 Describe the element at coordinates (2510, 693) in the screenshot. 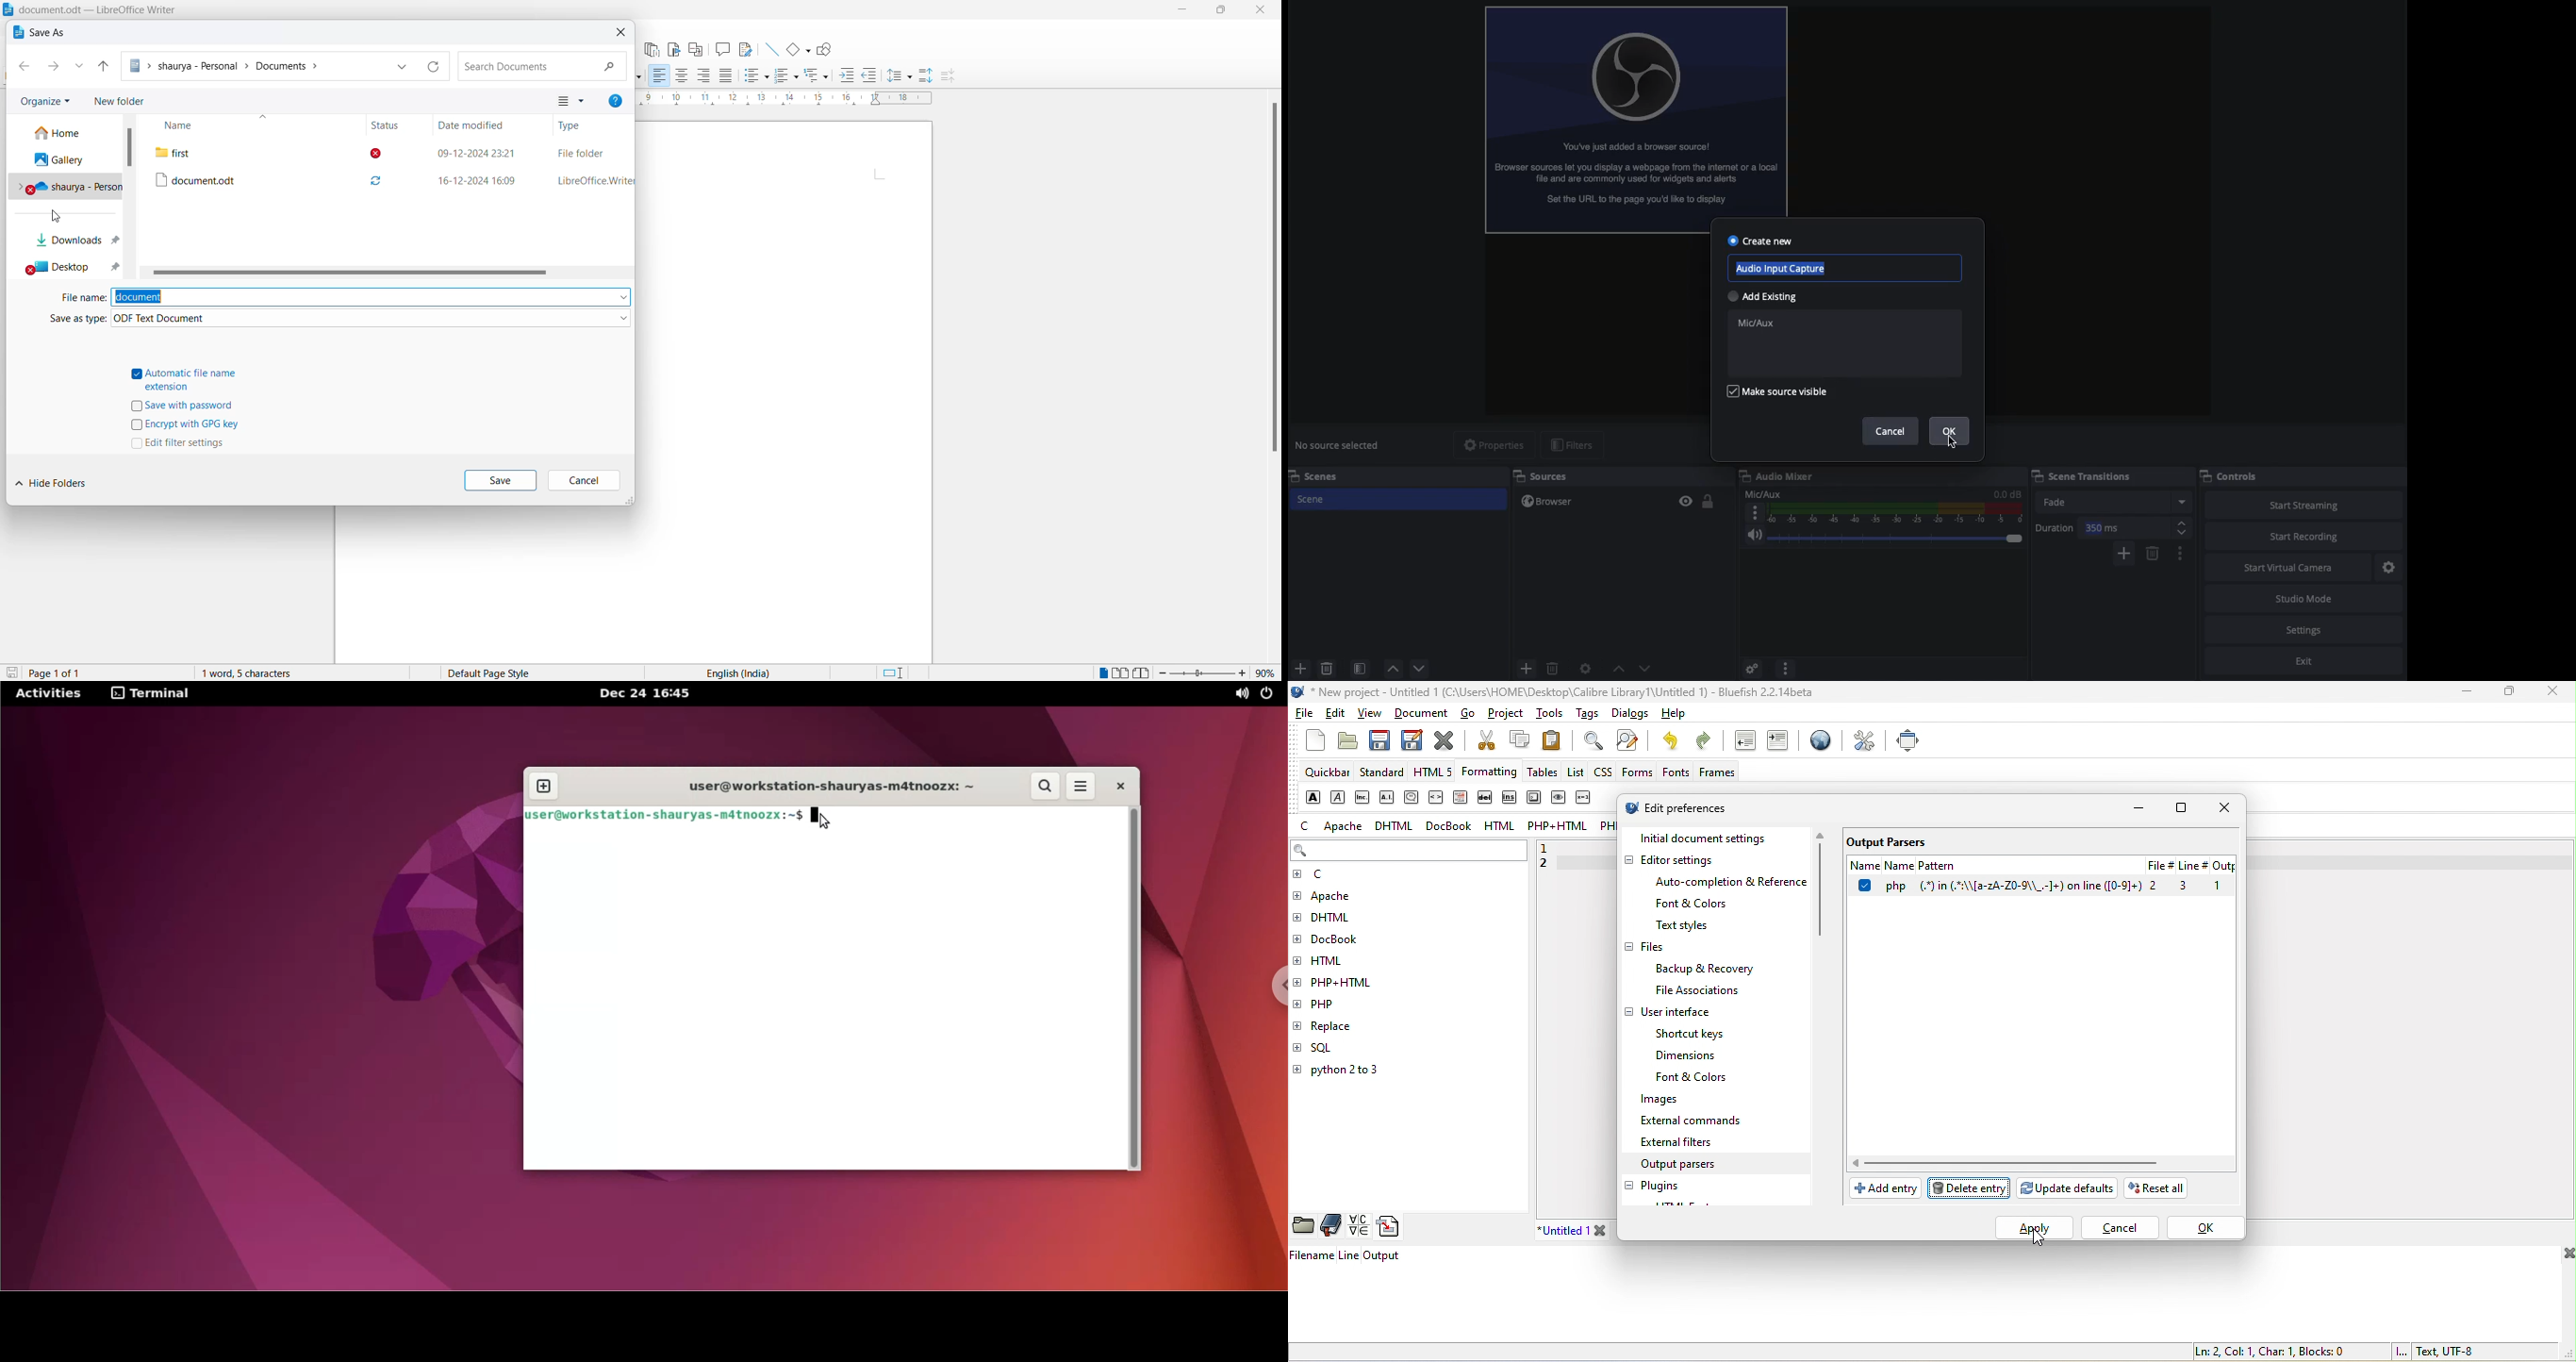

I see `maximize` at that location.